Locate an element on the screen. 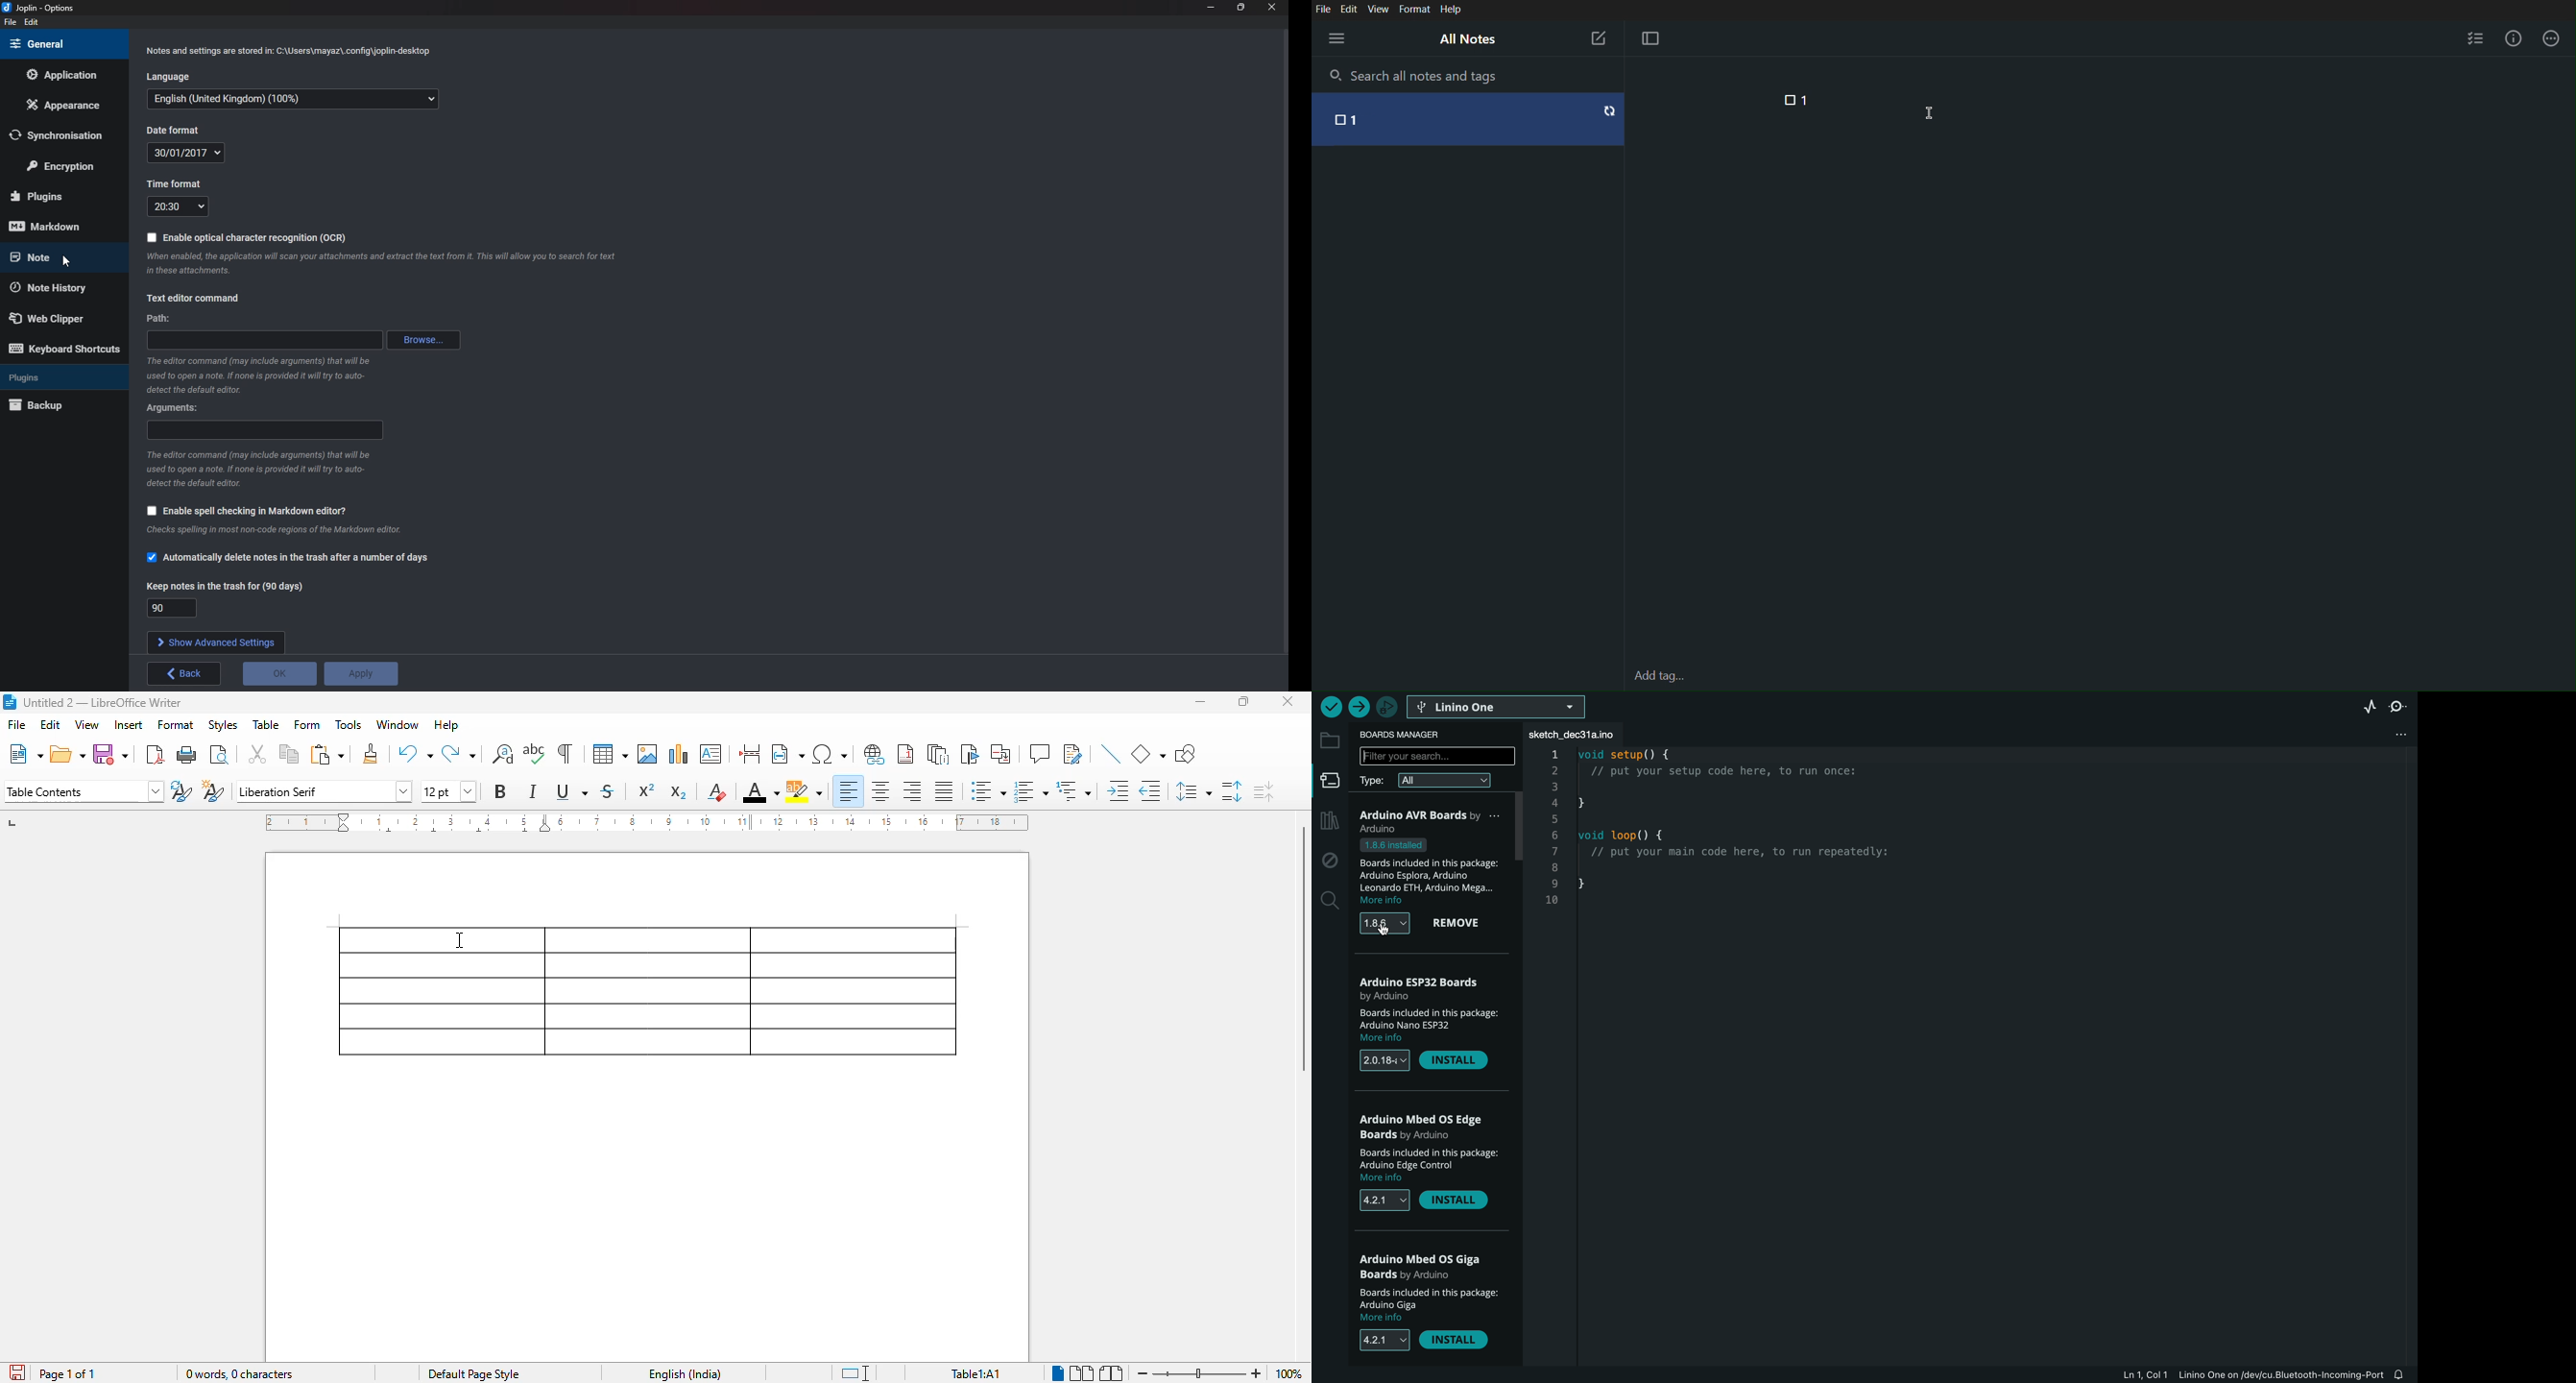 The image size is (2576, 1400). Encryption is located at coordinates (60, 166).